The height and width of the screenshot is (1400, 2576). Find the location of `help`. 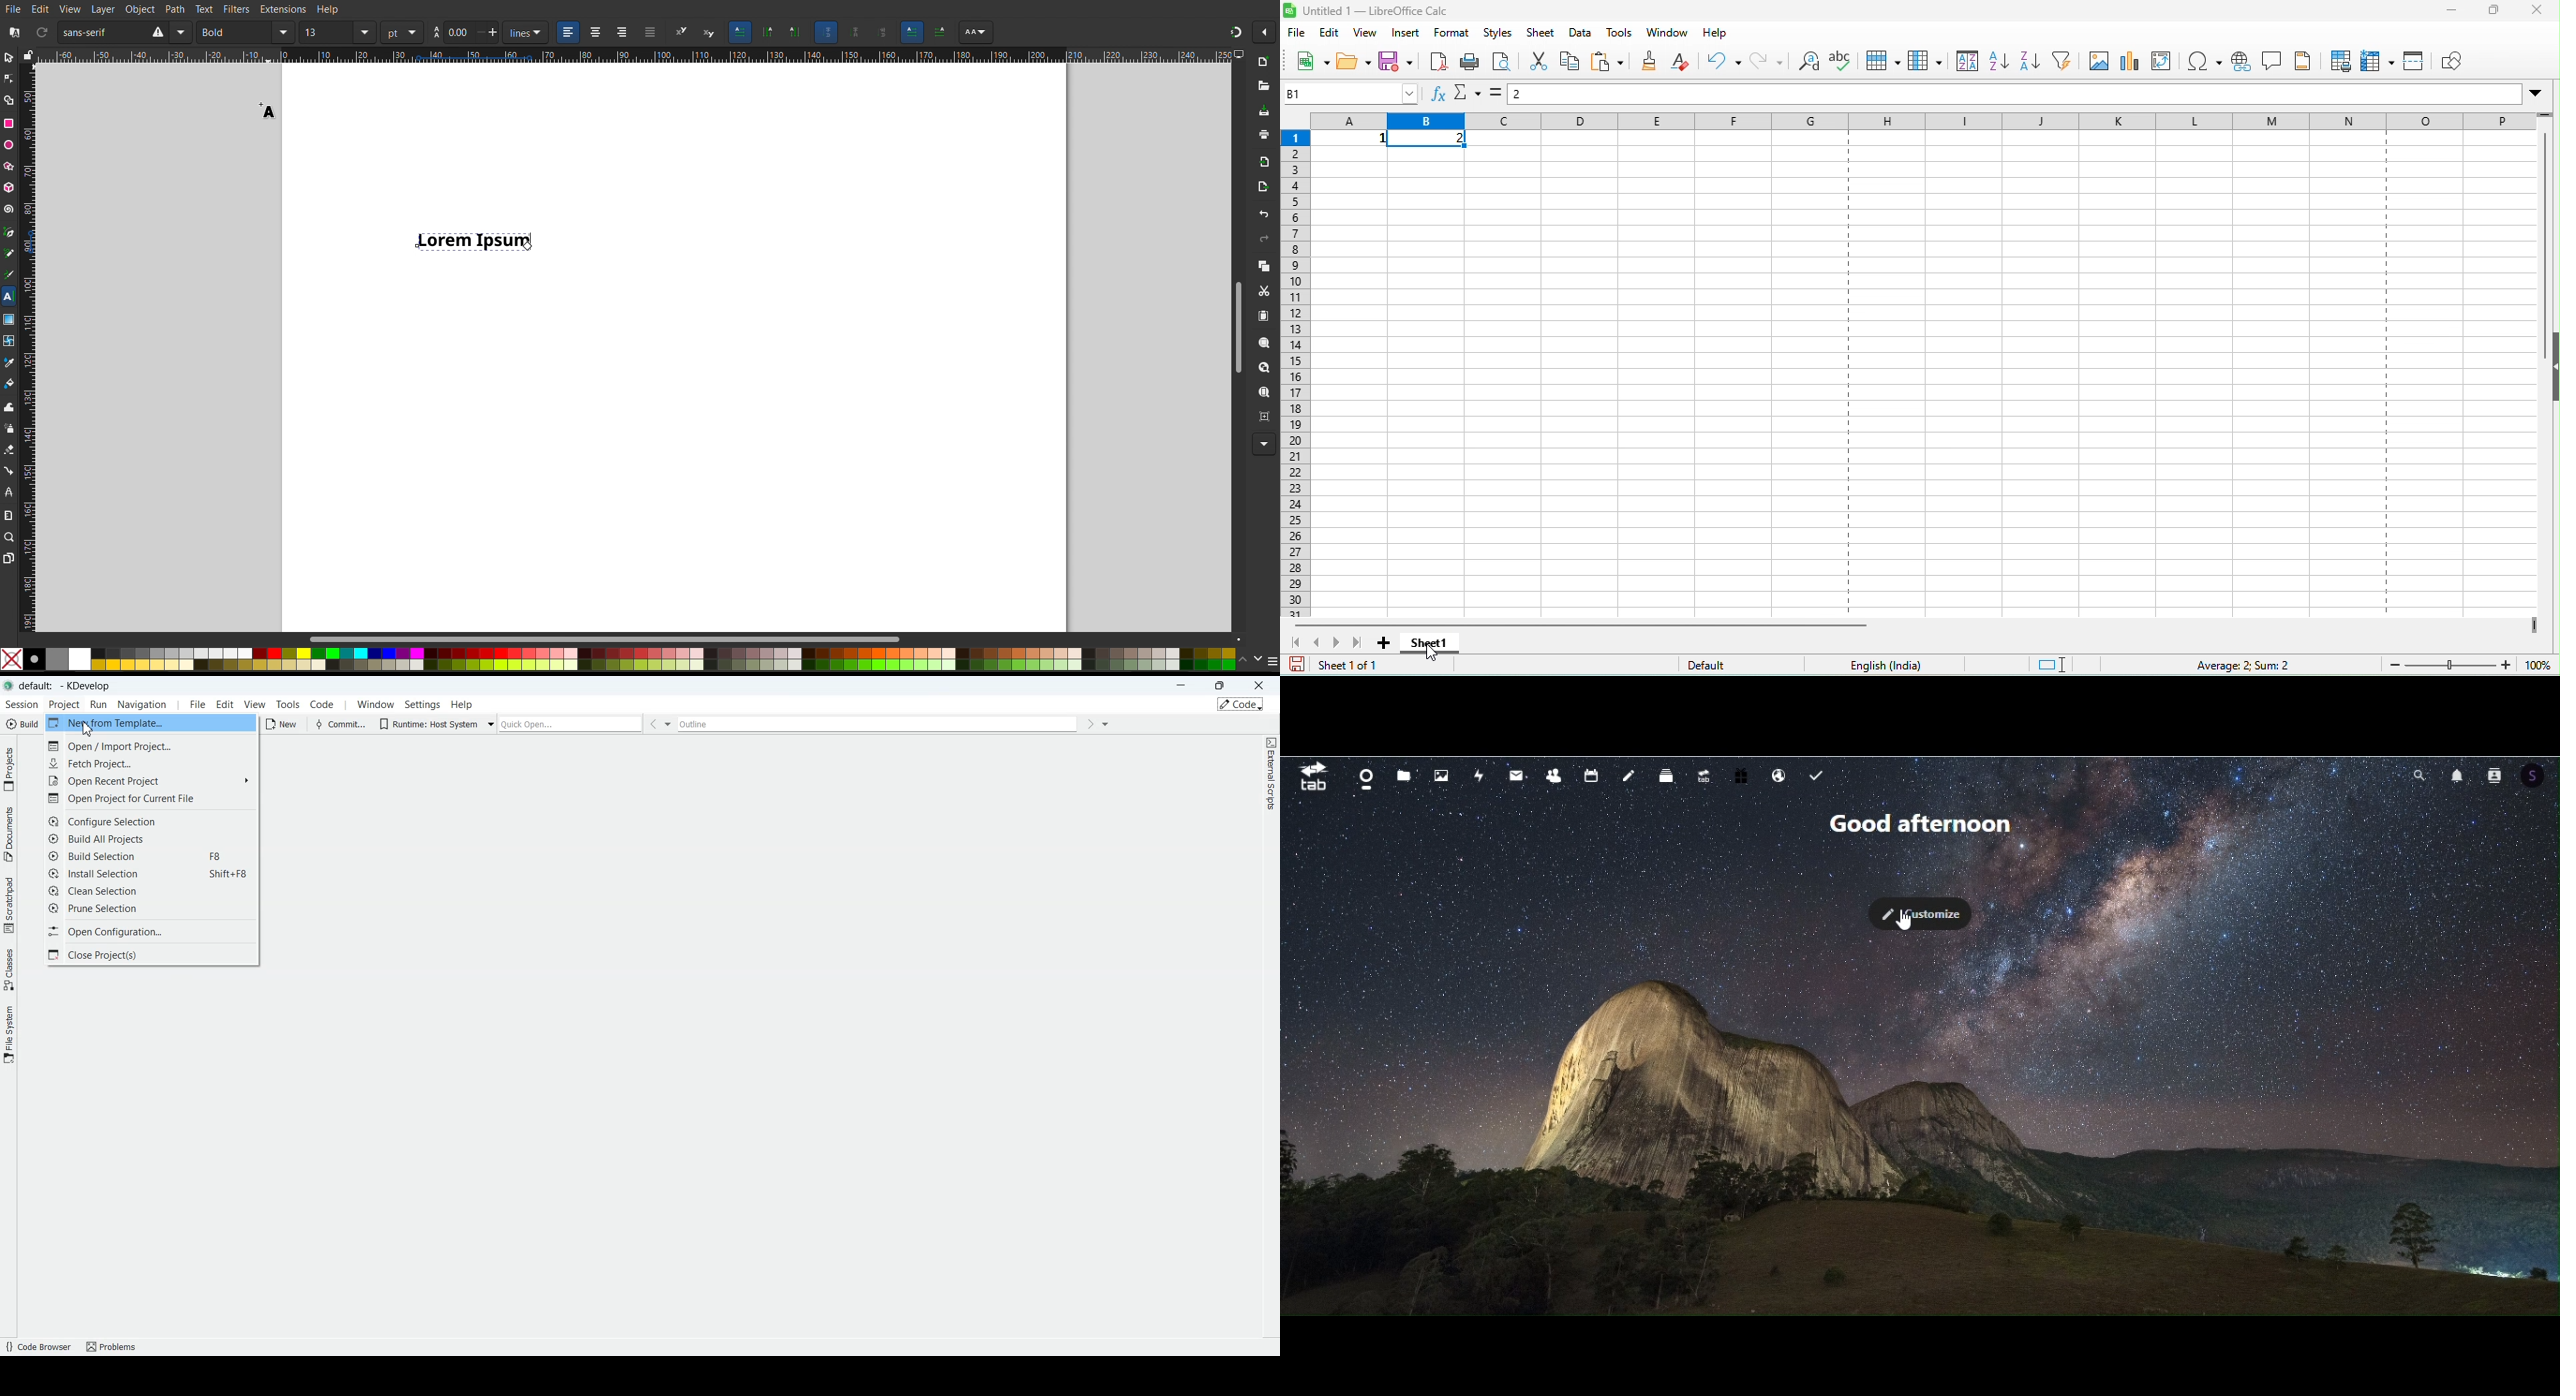

help is located at coordinates (1719, 35).